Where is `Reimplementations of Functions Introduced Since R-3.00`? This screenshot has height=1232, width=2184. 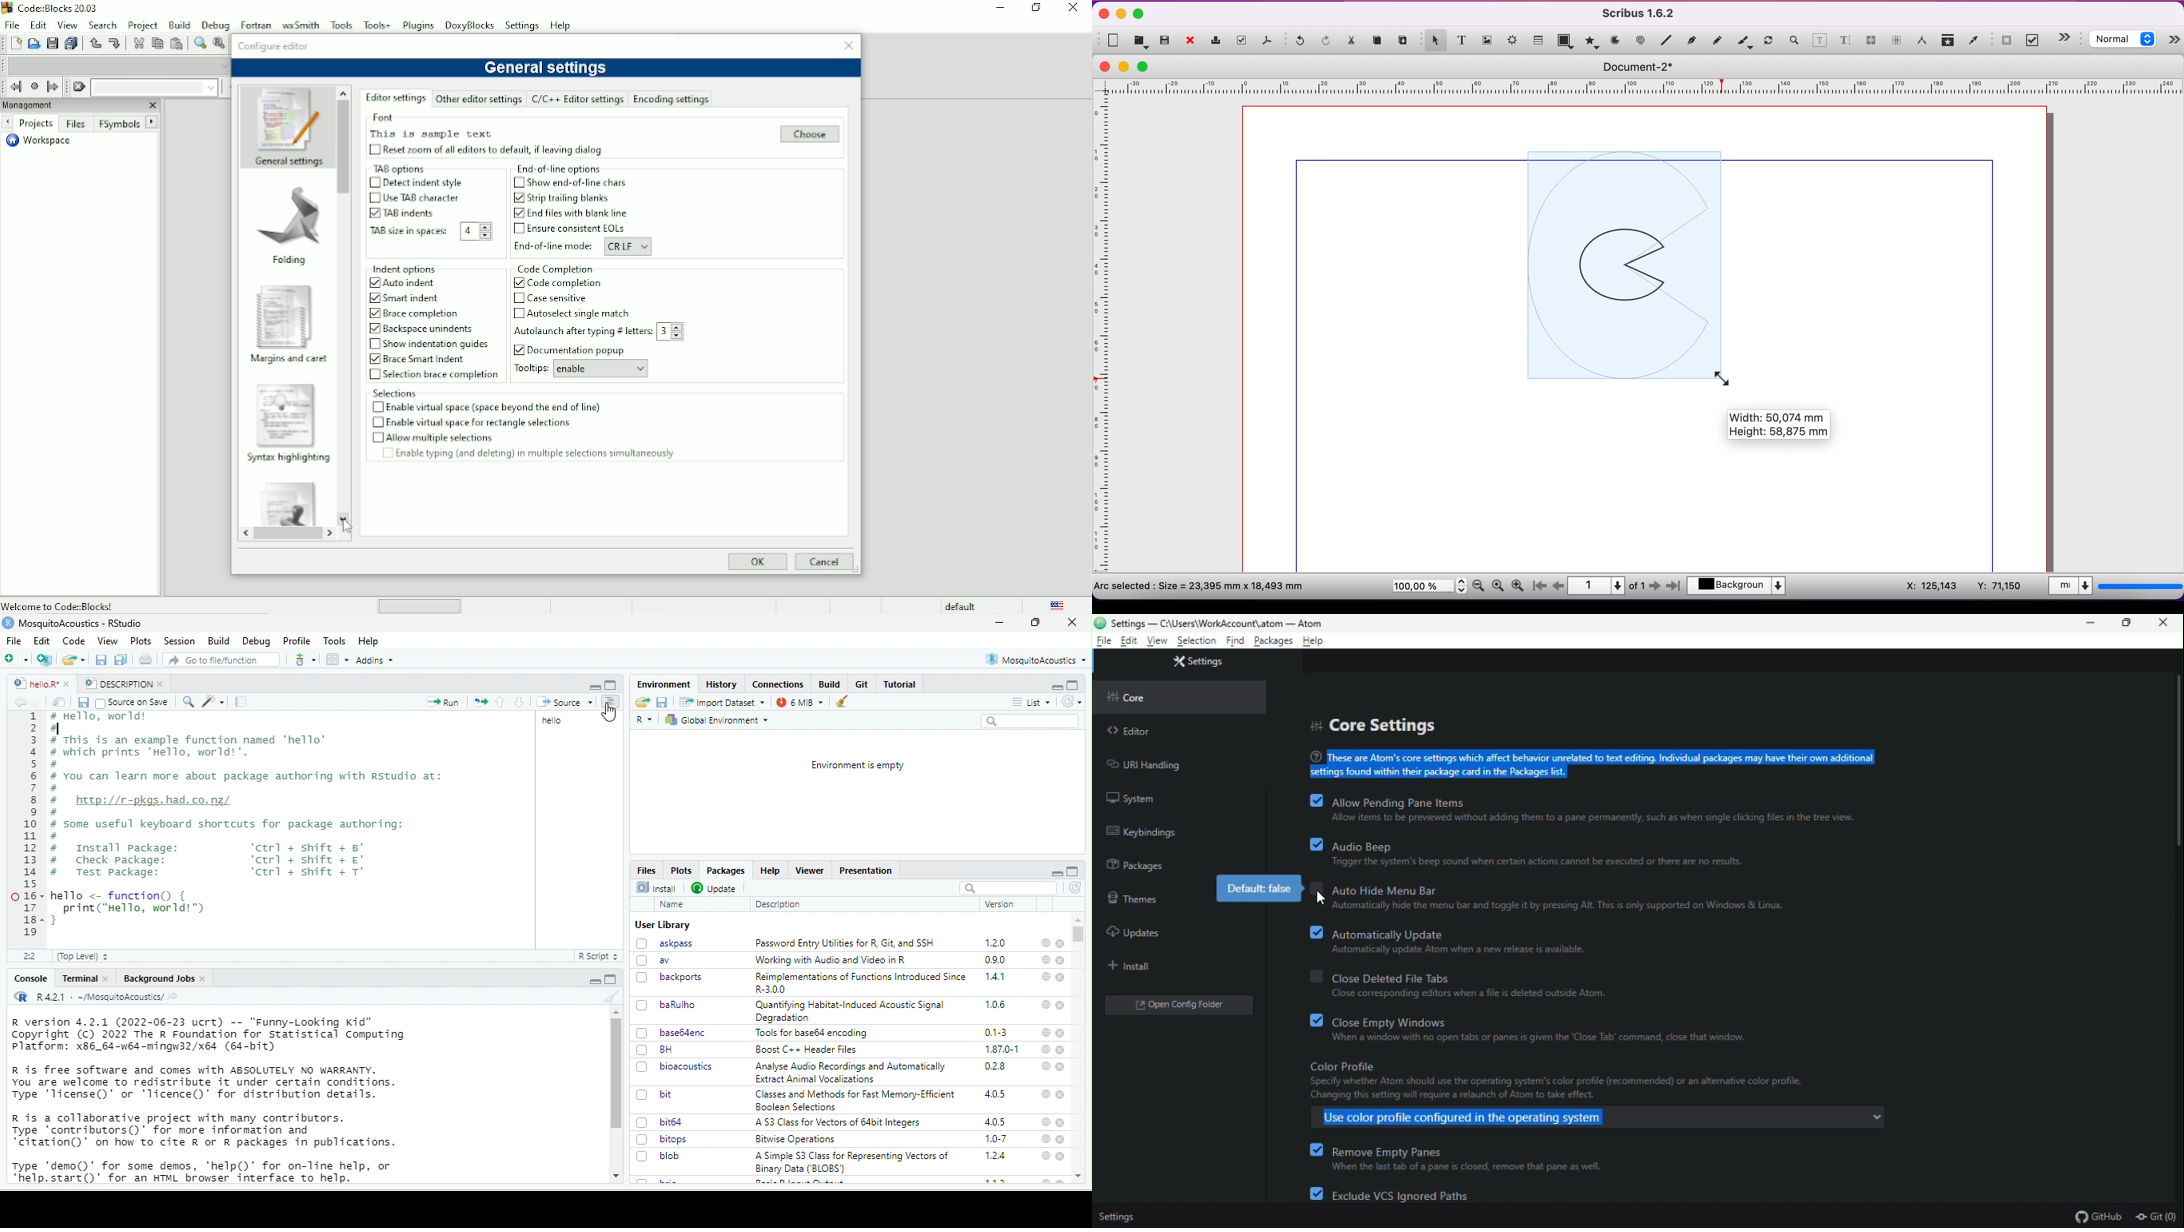
Reimplementations of Functions Introduced Since R-3.00 is located at coordinates (860, 983).